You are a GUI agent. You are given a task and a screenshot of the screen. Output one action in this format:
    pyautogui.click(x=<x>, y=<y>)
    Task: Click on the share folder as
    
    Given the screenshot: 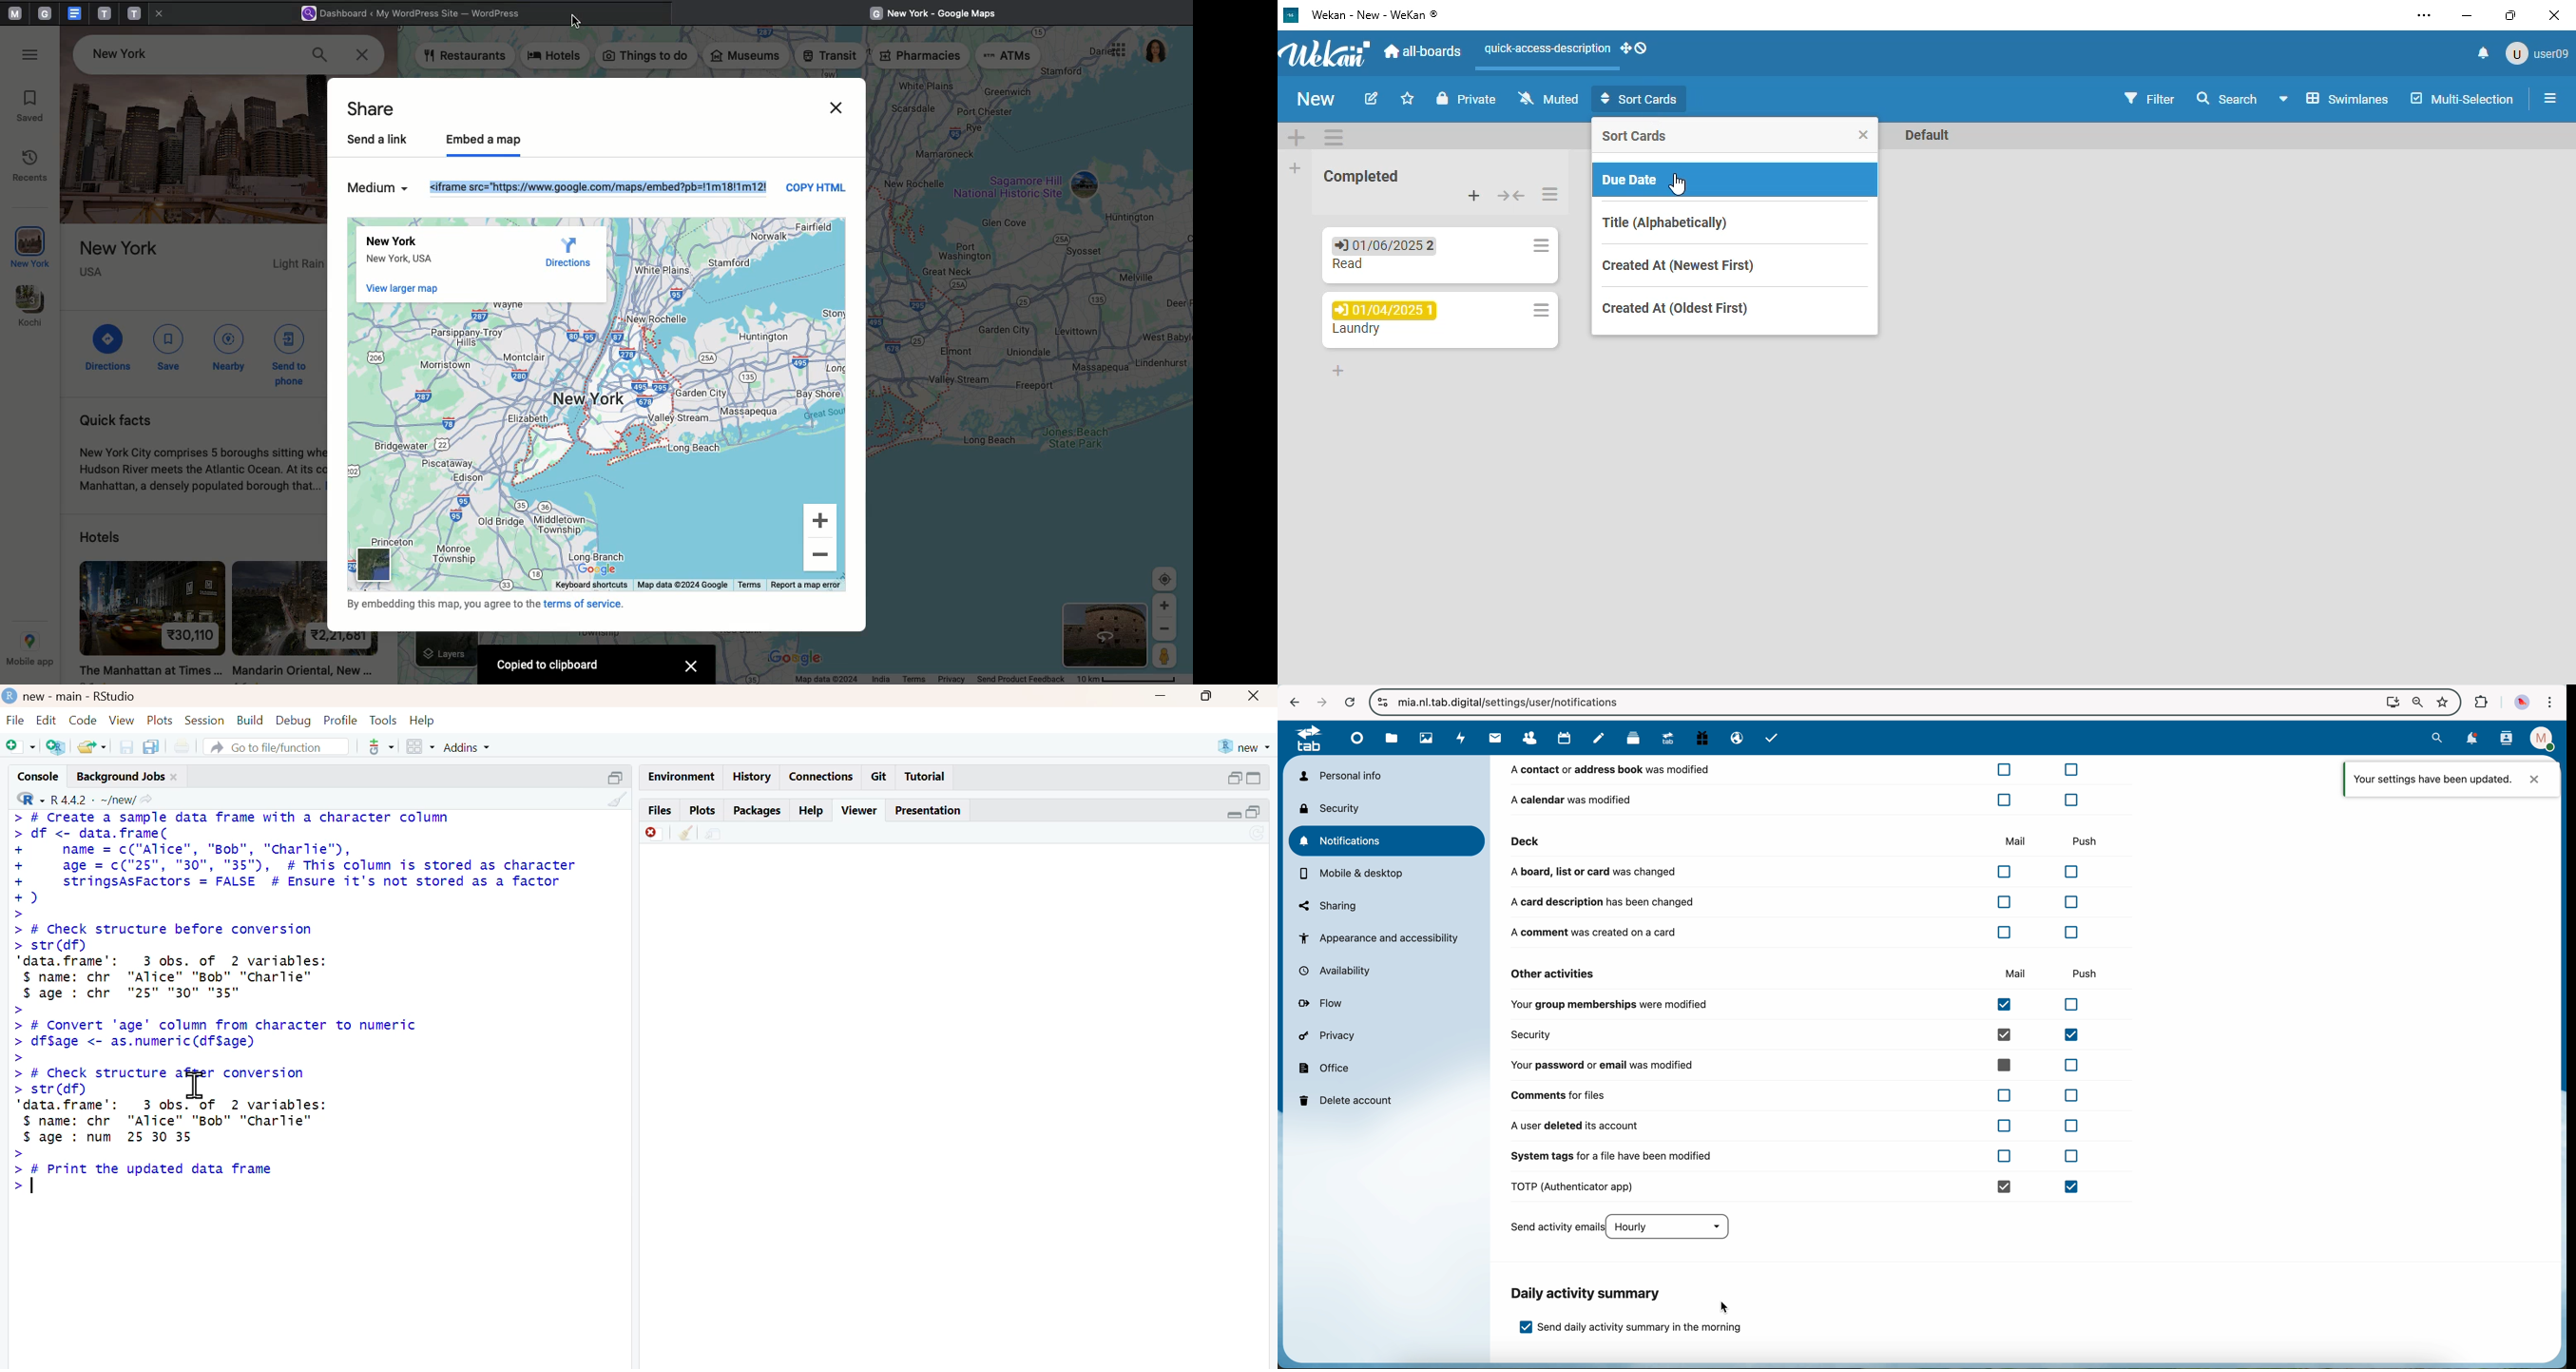 What is the action you would take?
    pyautogui.click(x=94, y=746)
    